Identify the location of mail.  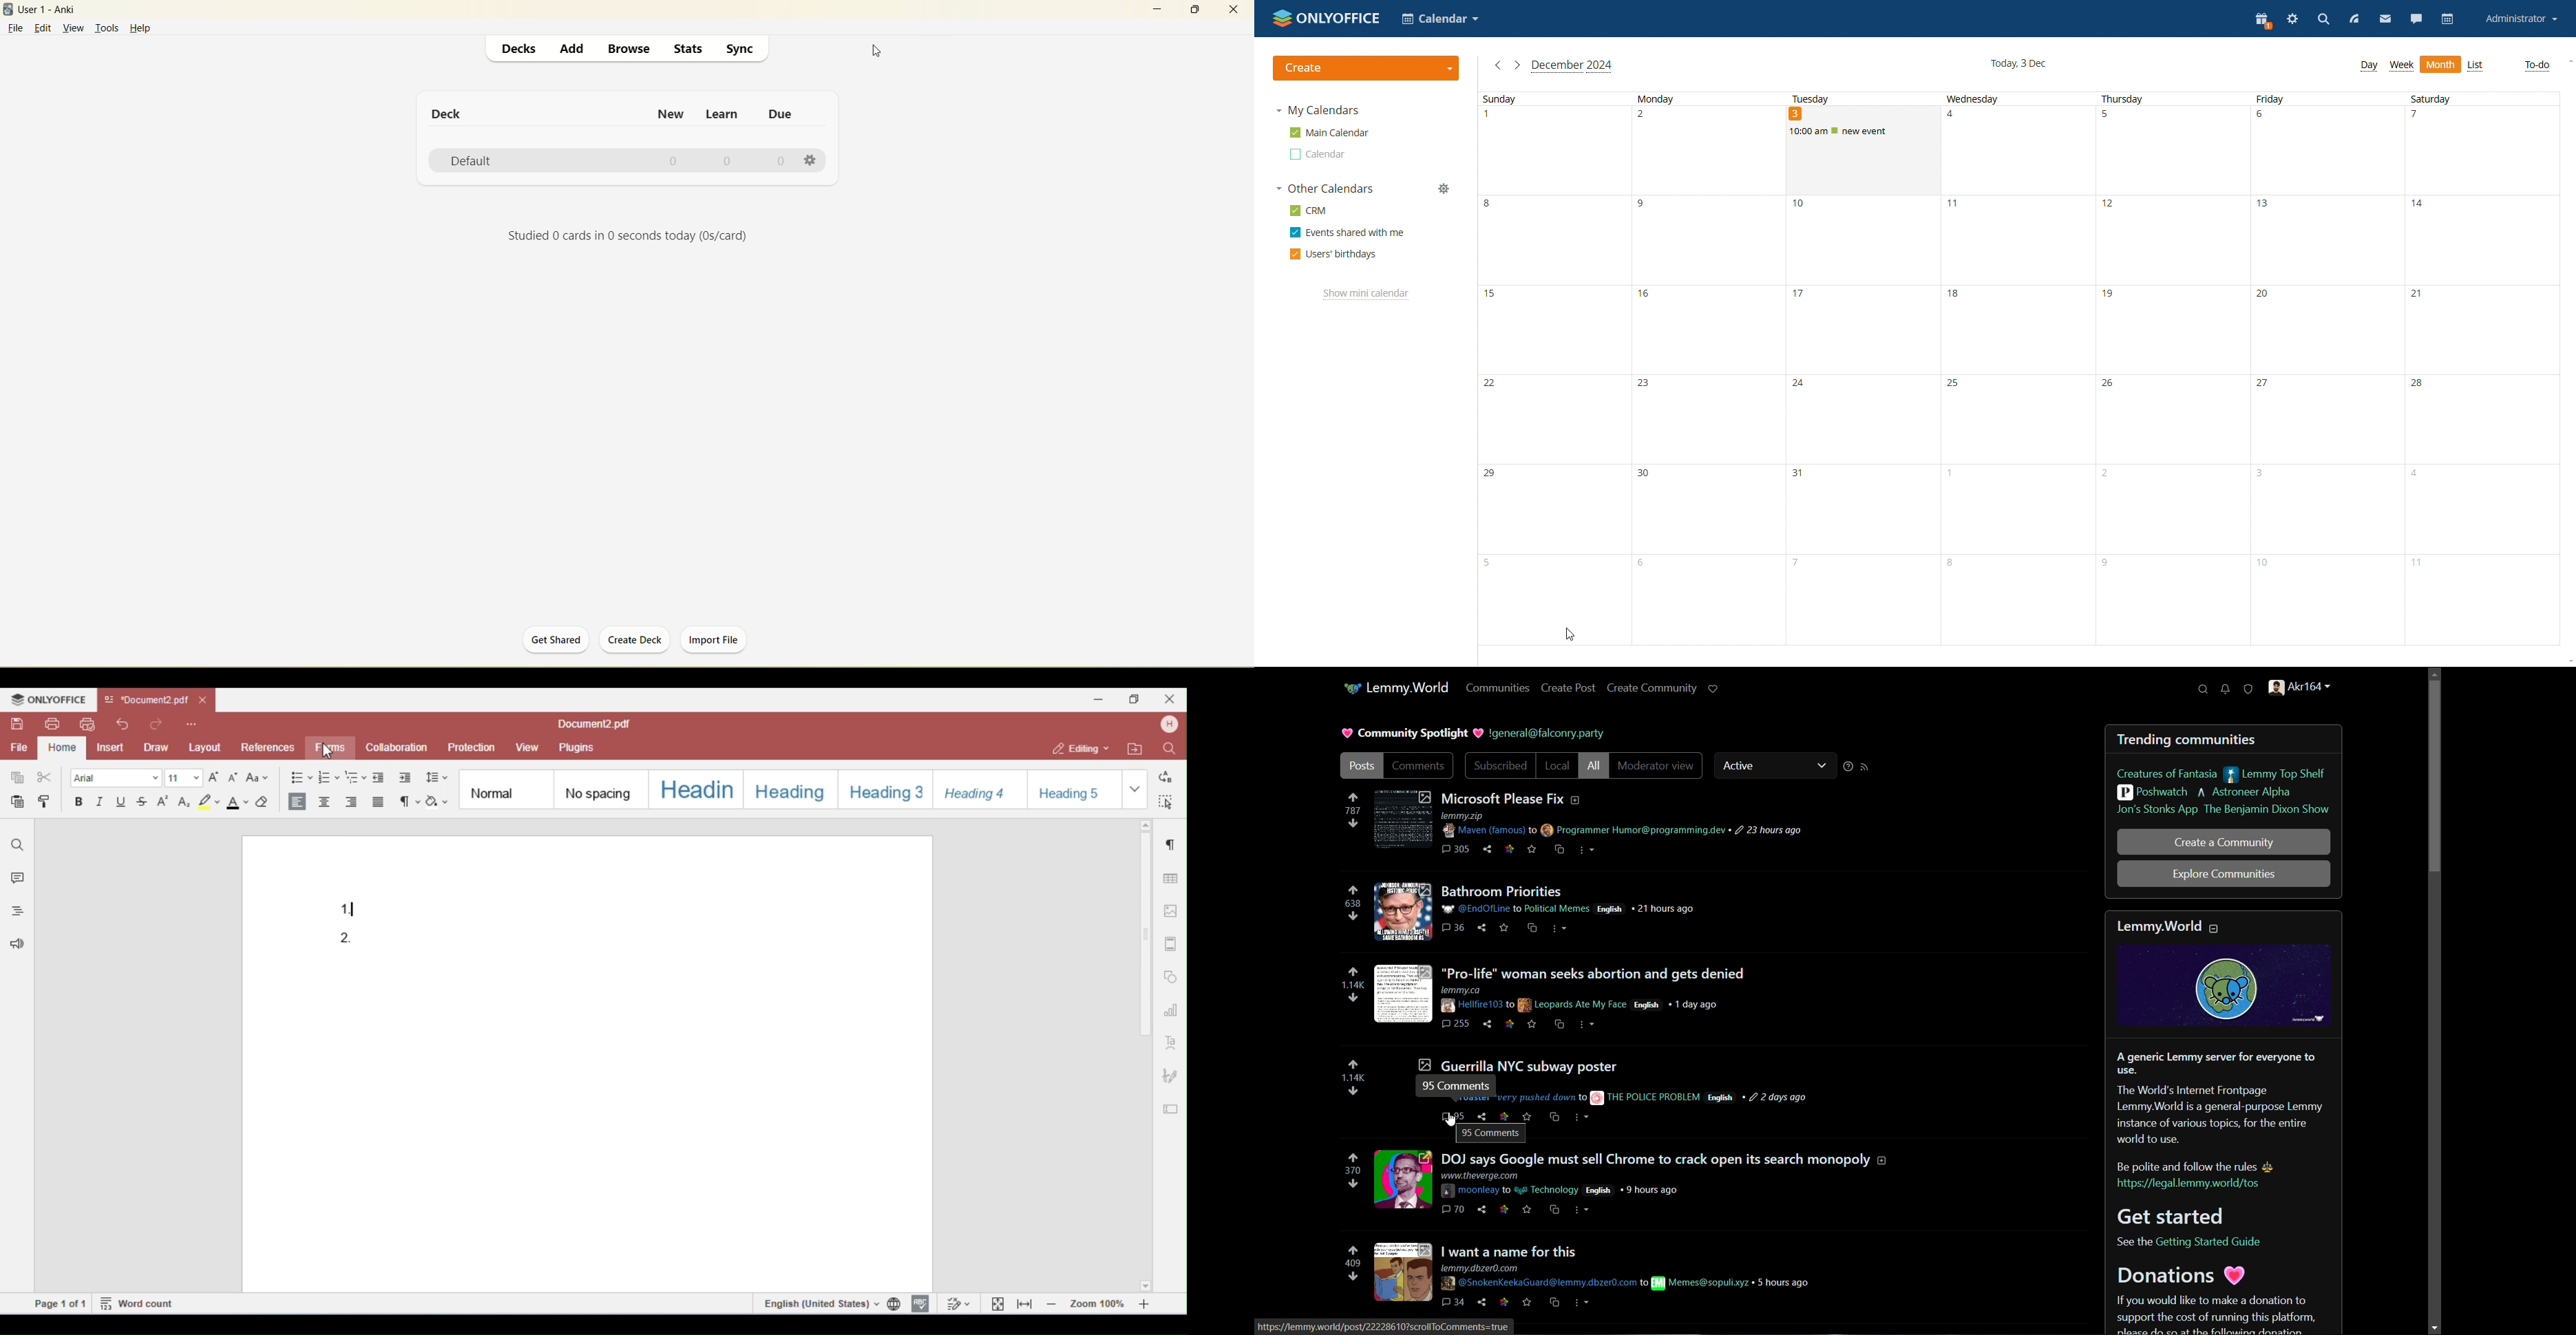
(2386, 19).